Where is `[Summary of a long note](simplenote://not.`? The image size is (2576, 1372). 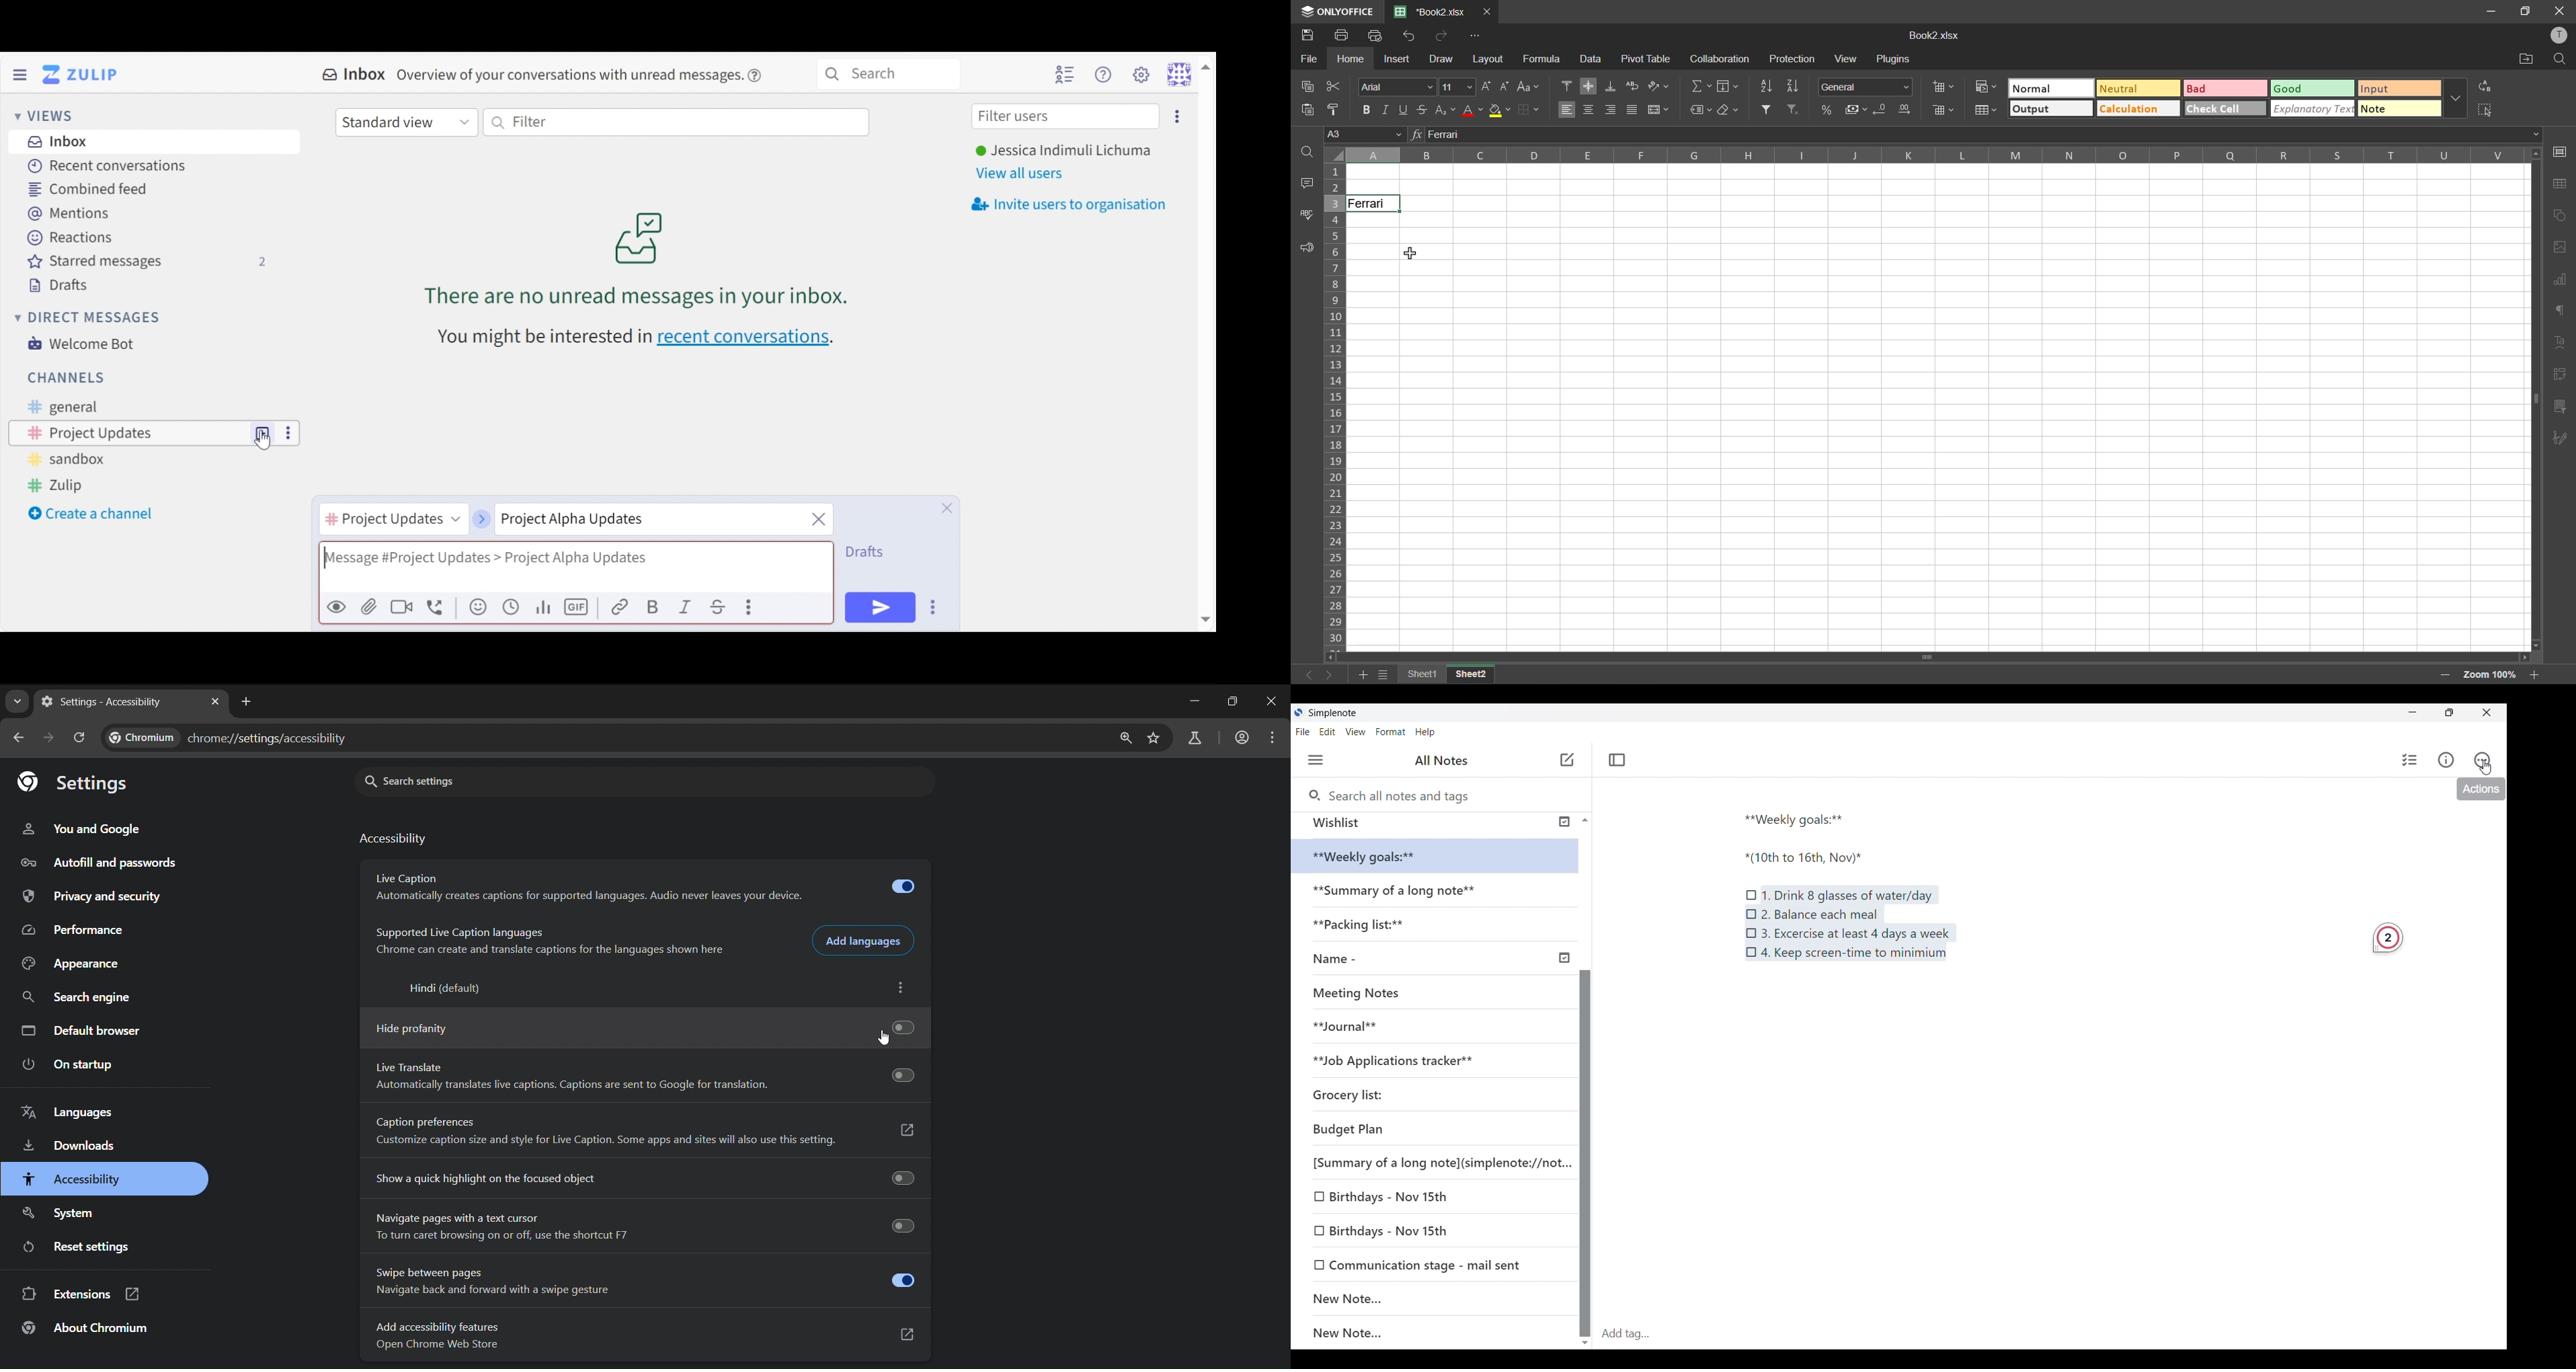
[Summary of a long note](simplenote://not. is located at coordinates (1434, 1162).